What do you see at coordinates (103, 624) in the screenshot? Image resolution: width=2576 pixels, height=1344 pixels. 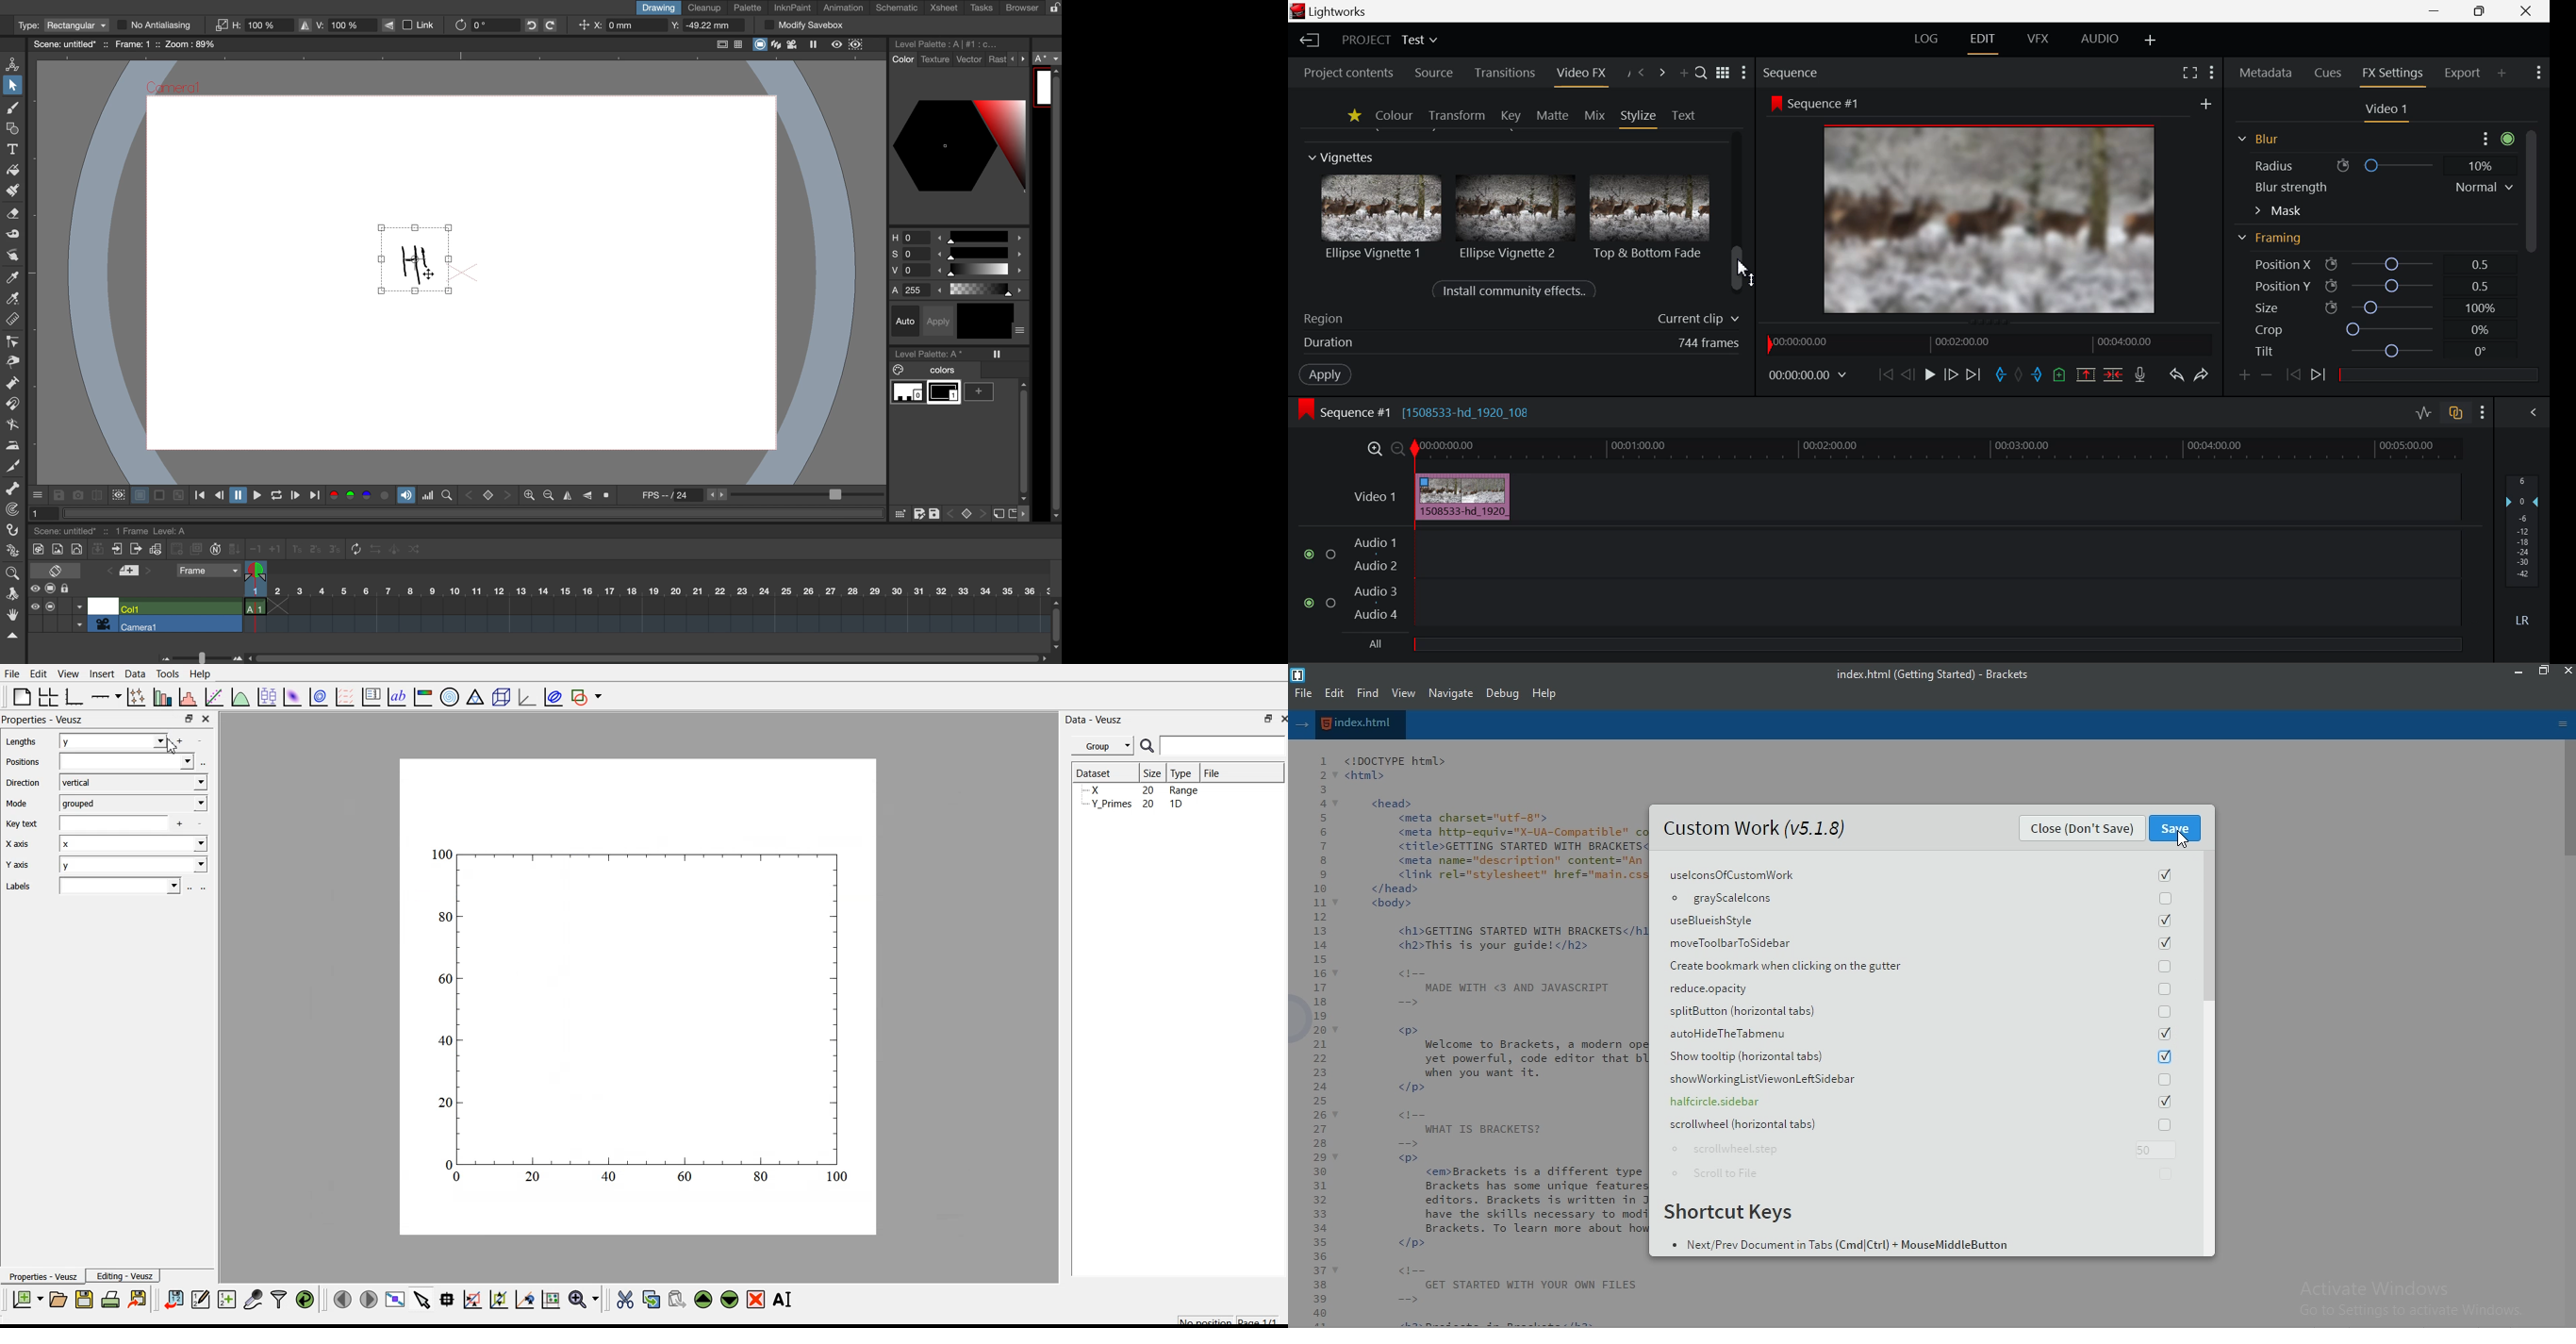 I see `camera` at bounding box center [103, 624].